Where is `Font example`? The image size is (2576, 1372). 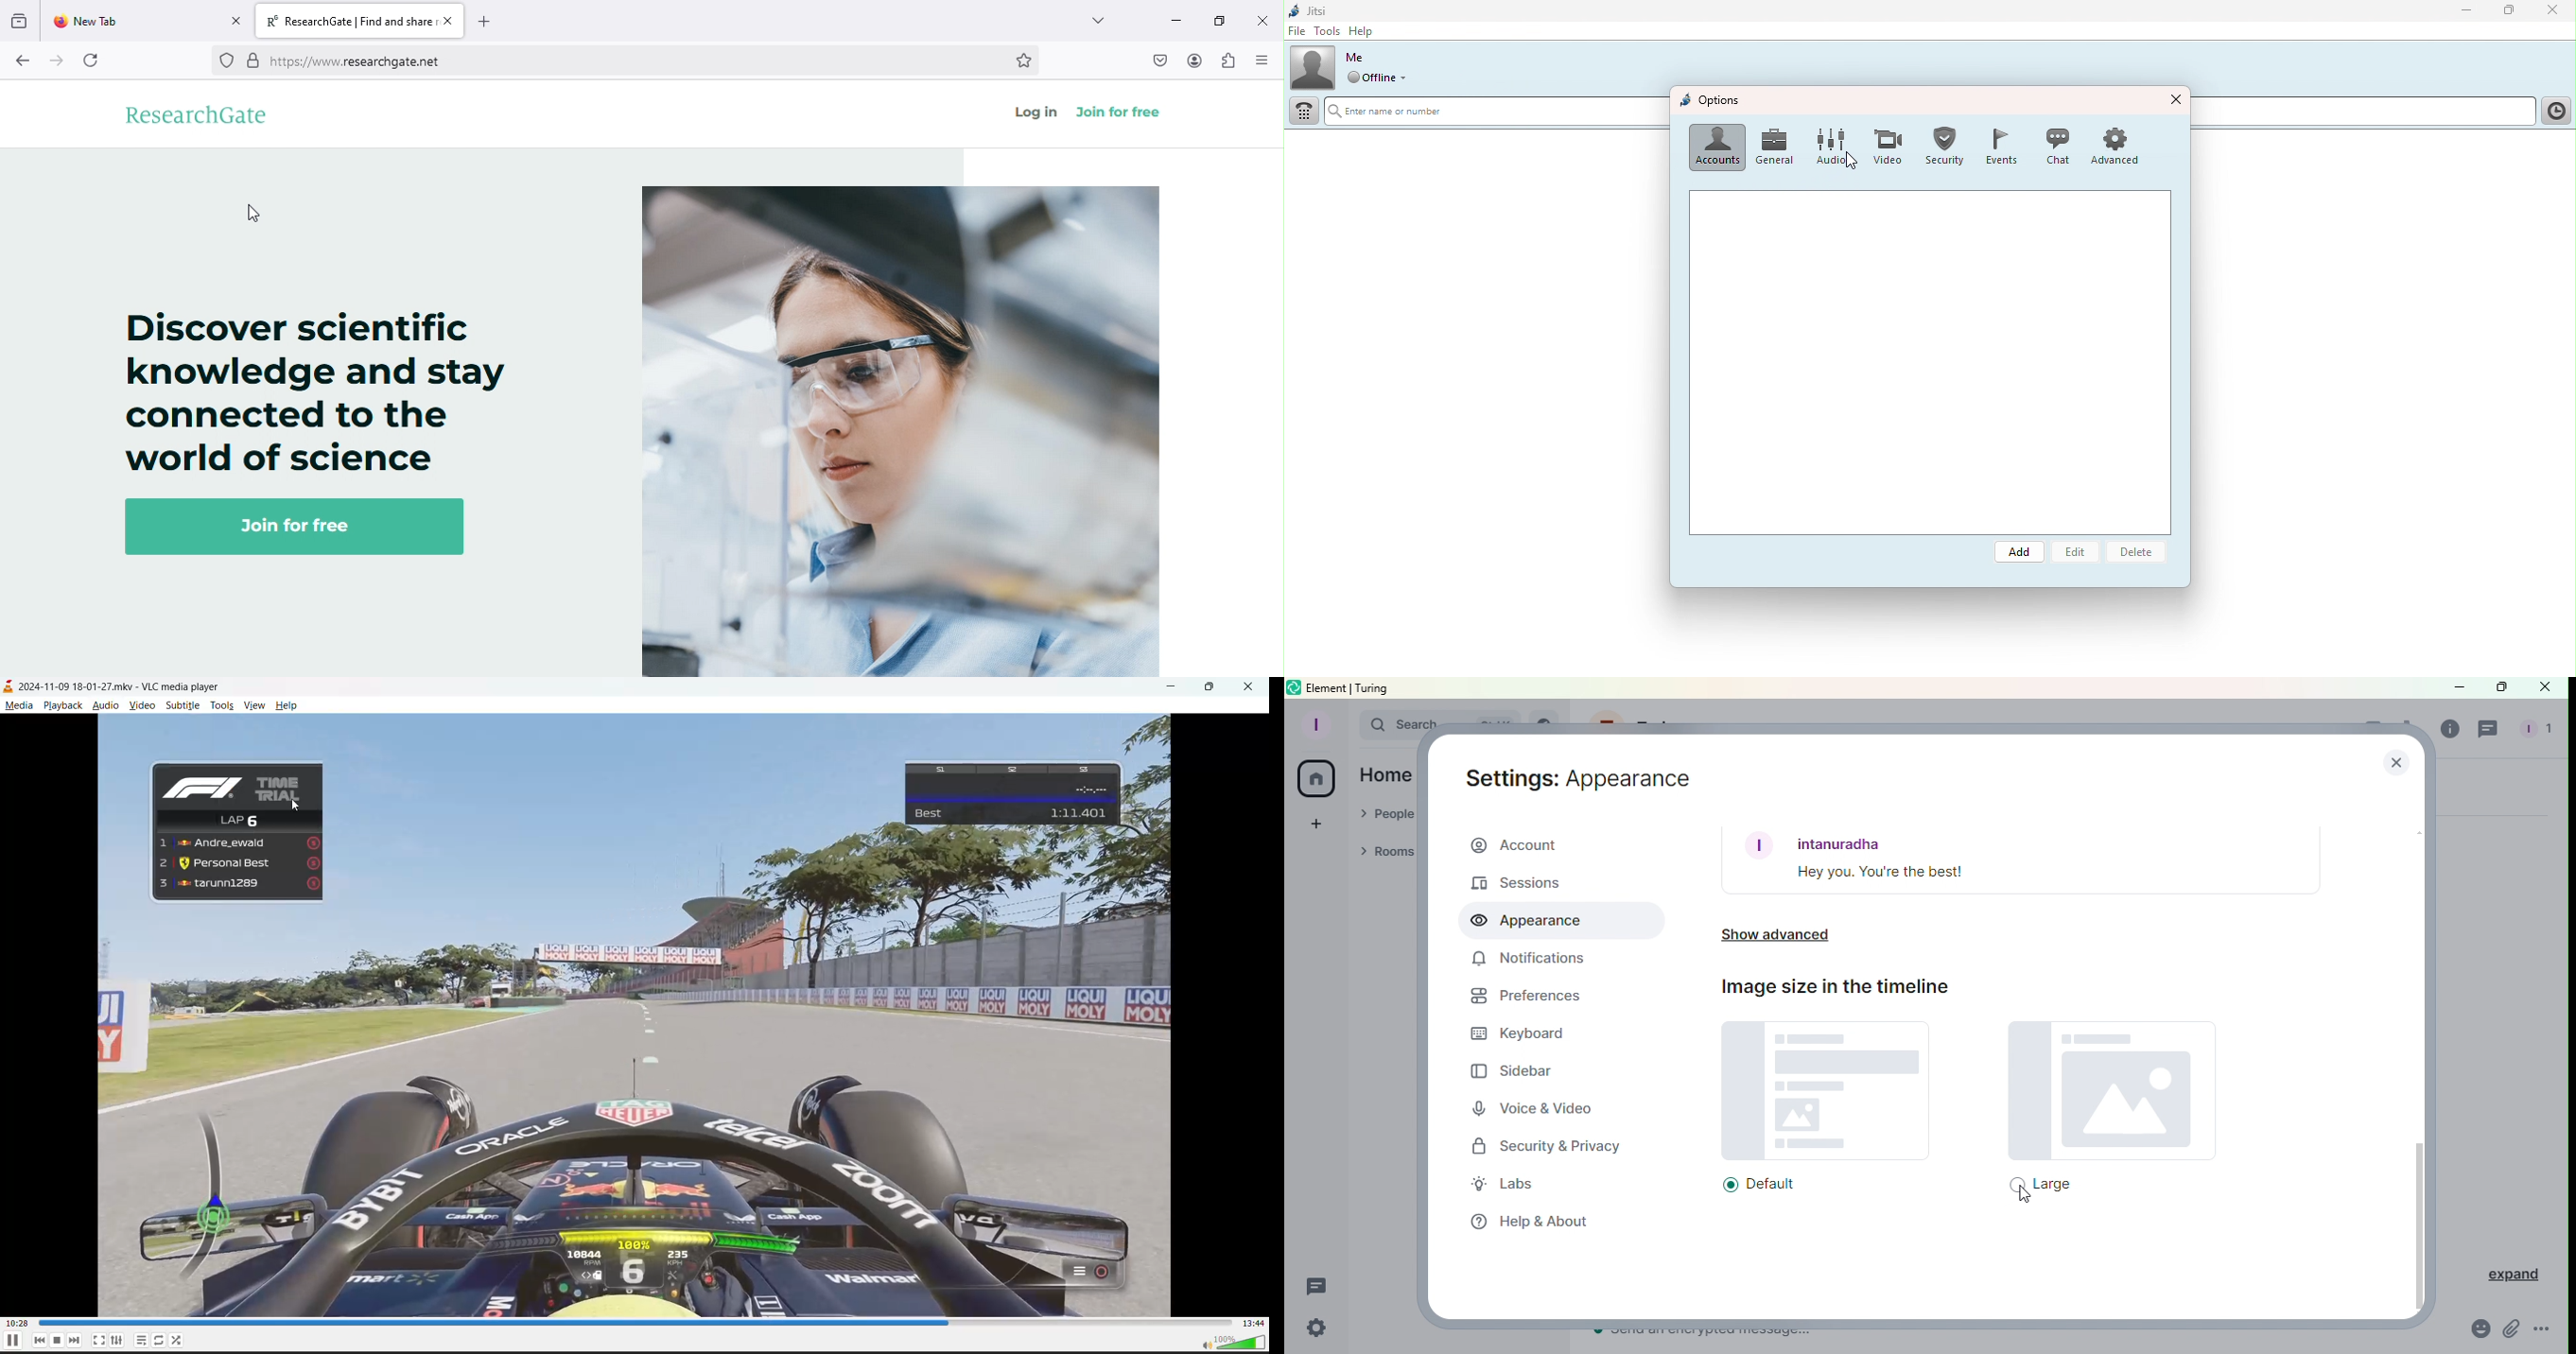
Font example is located at coordinates (2022, 859).